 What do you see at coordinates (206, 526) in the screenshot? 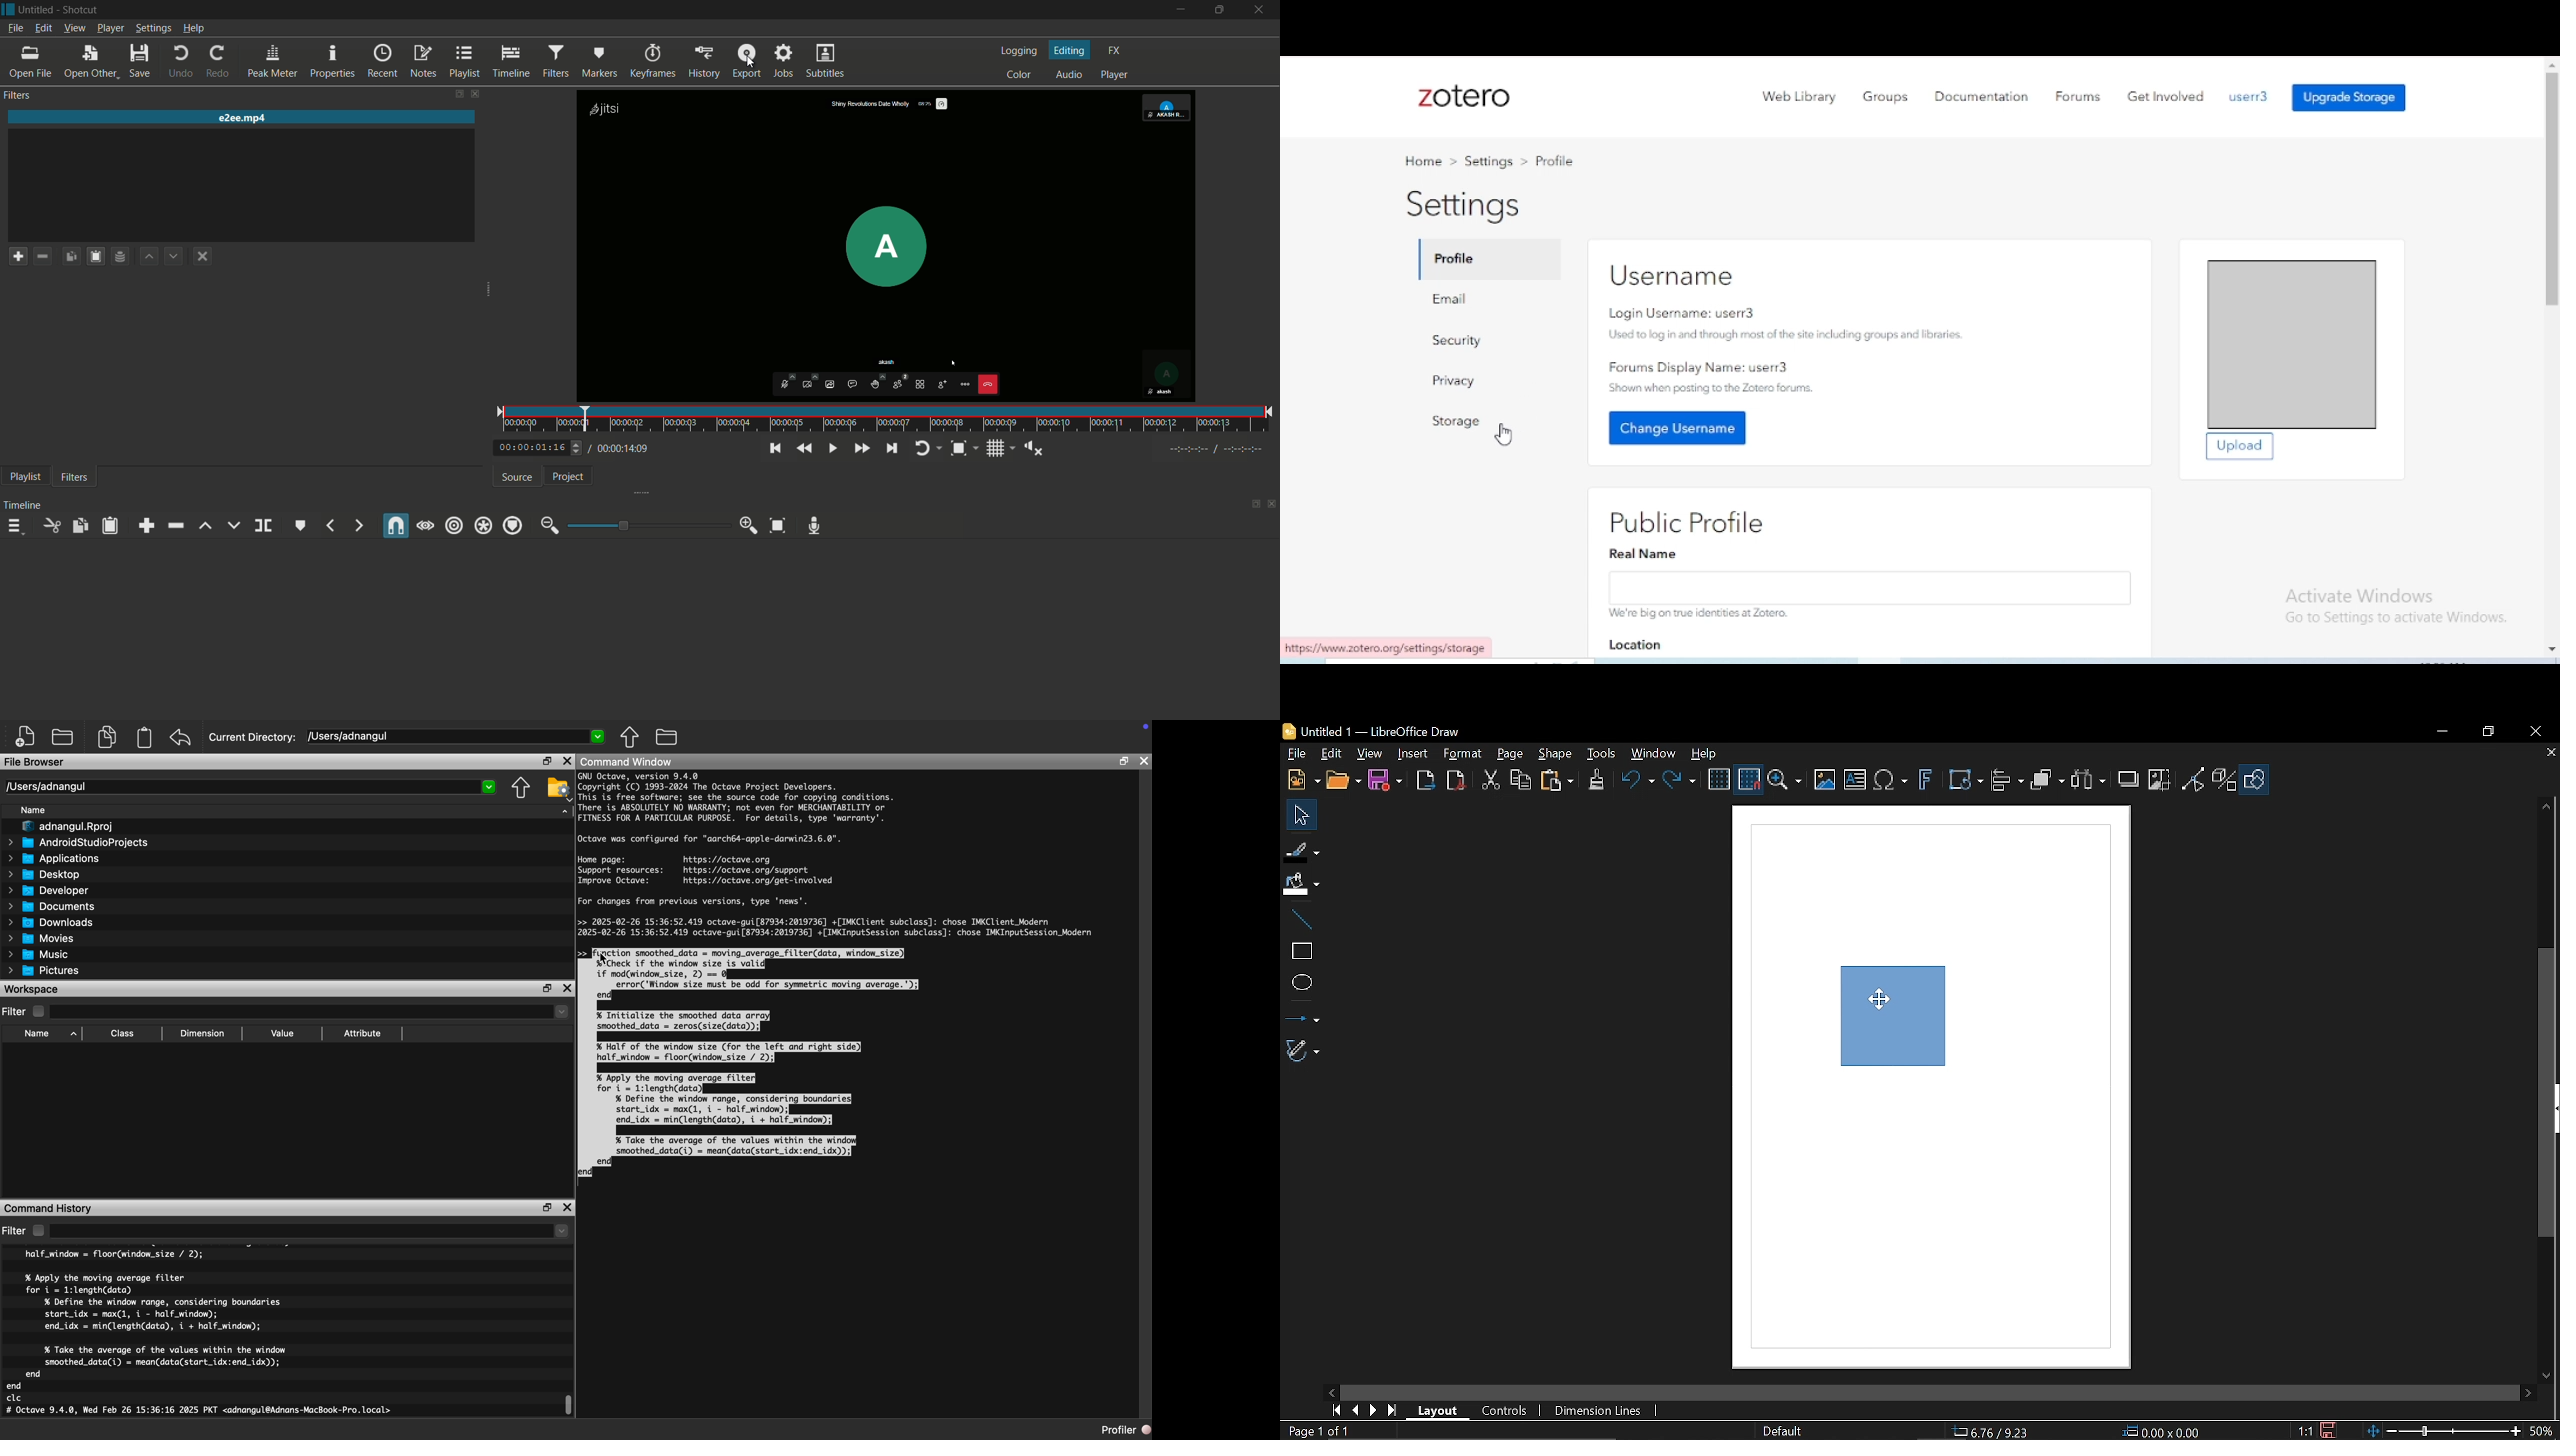
I see `lift` at bounding box center [206, 526].